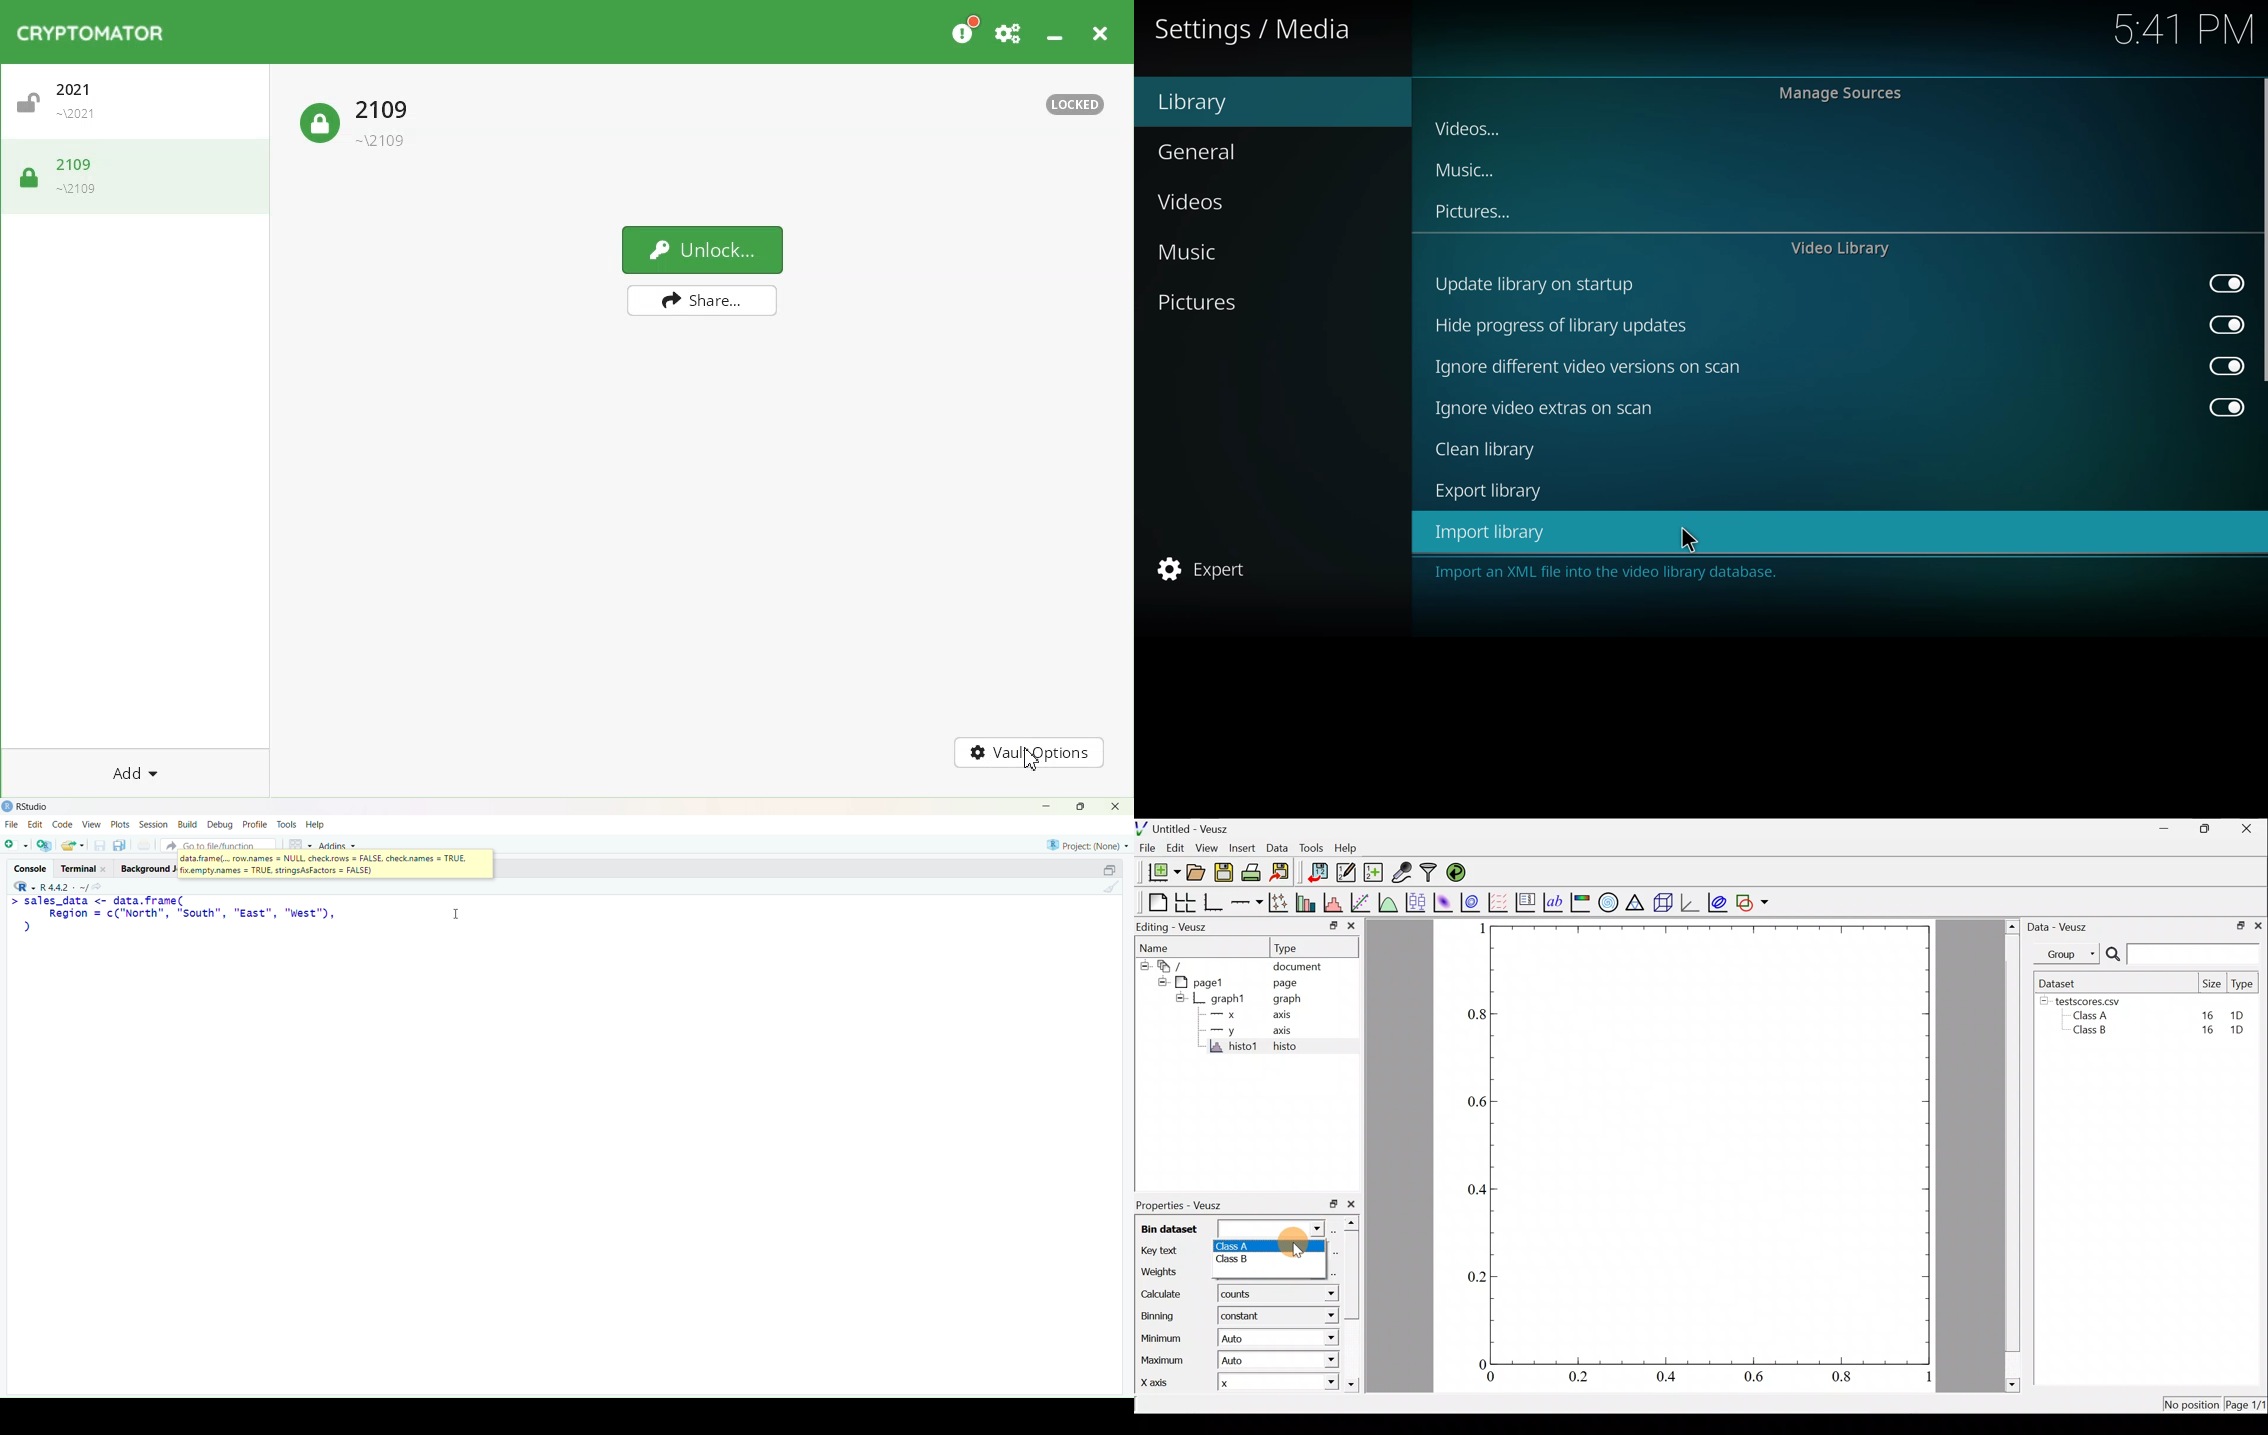  I want to click on clean library, so click(1487, 452).